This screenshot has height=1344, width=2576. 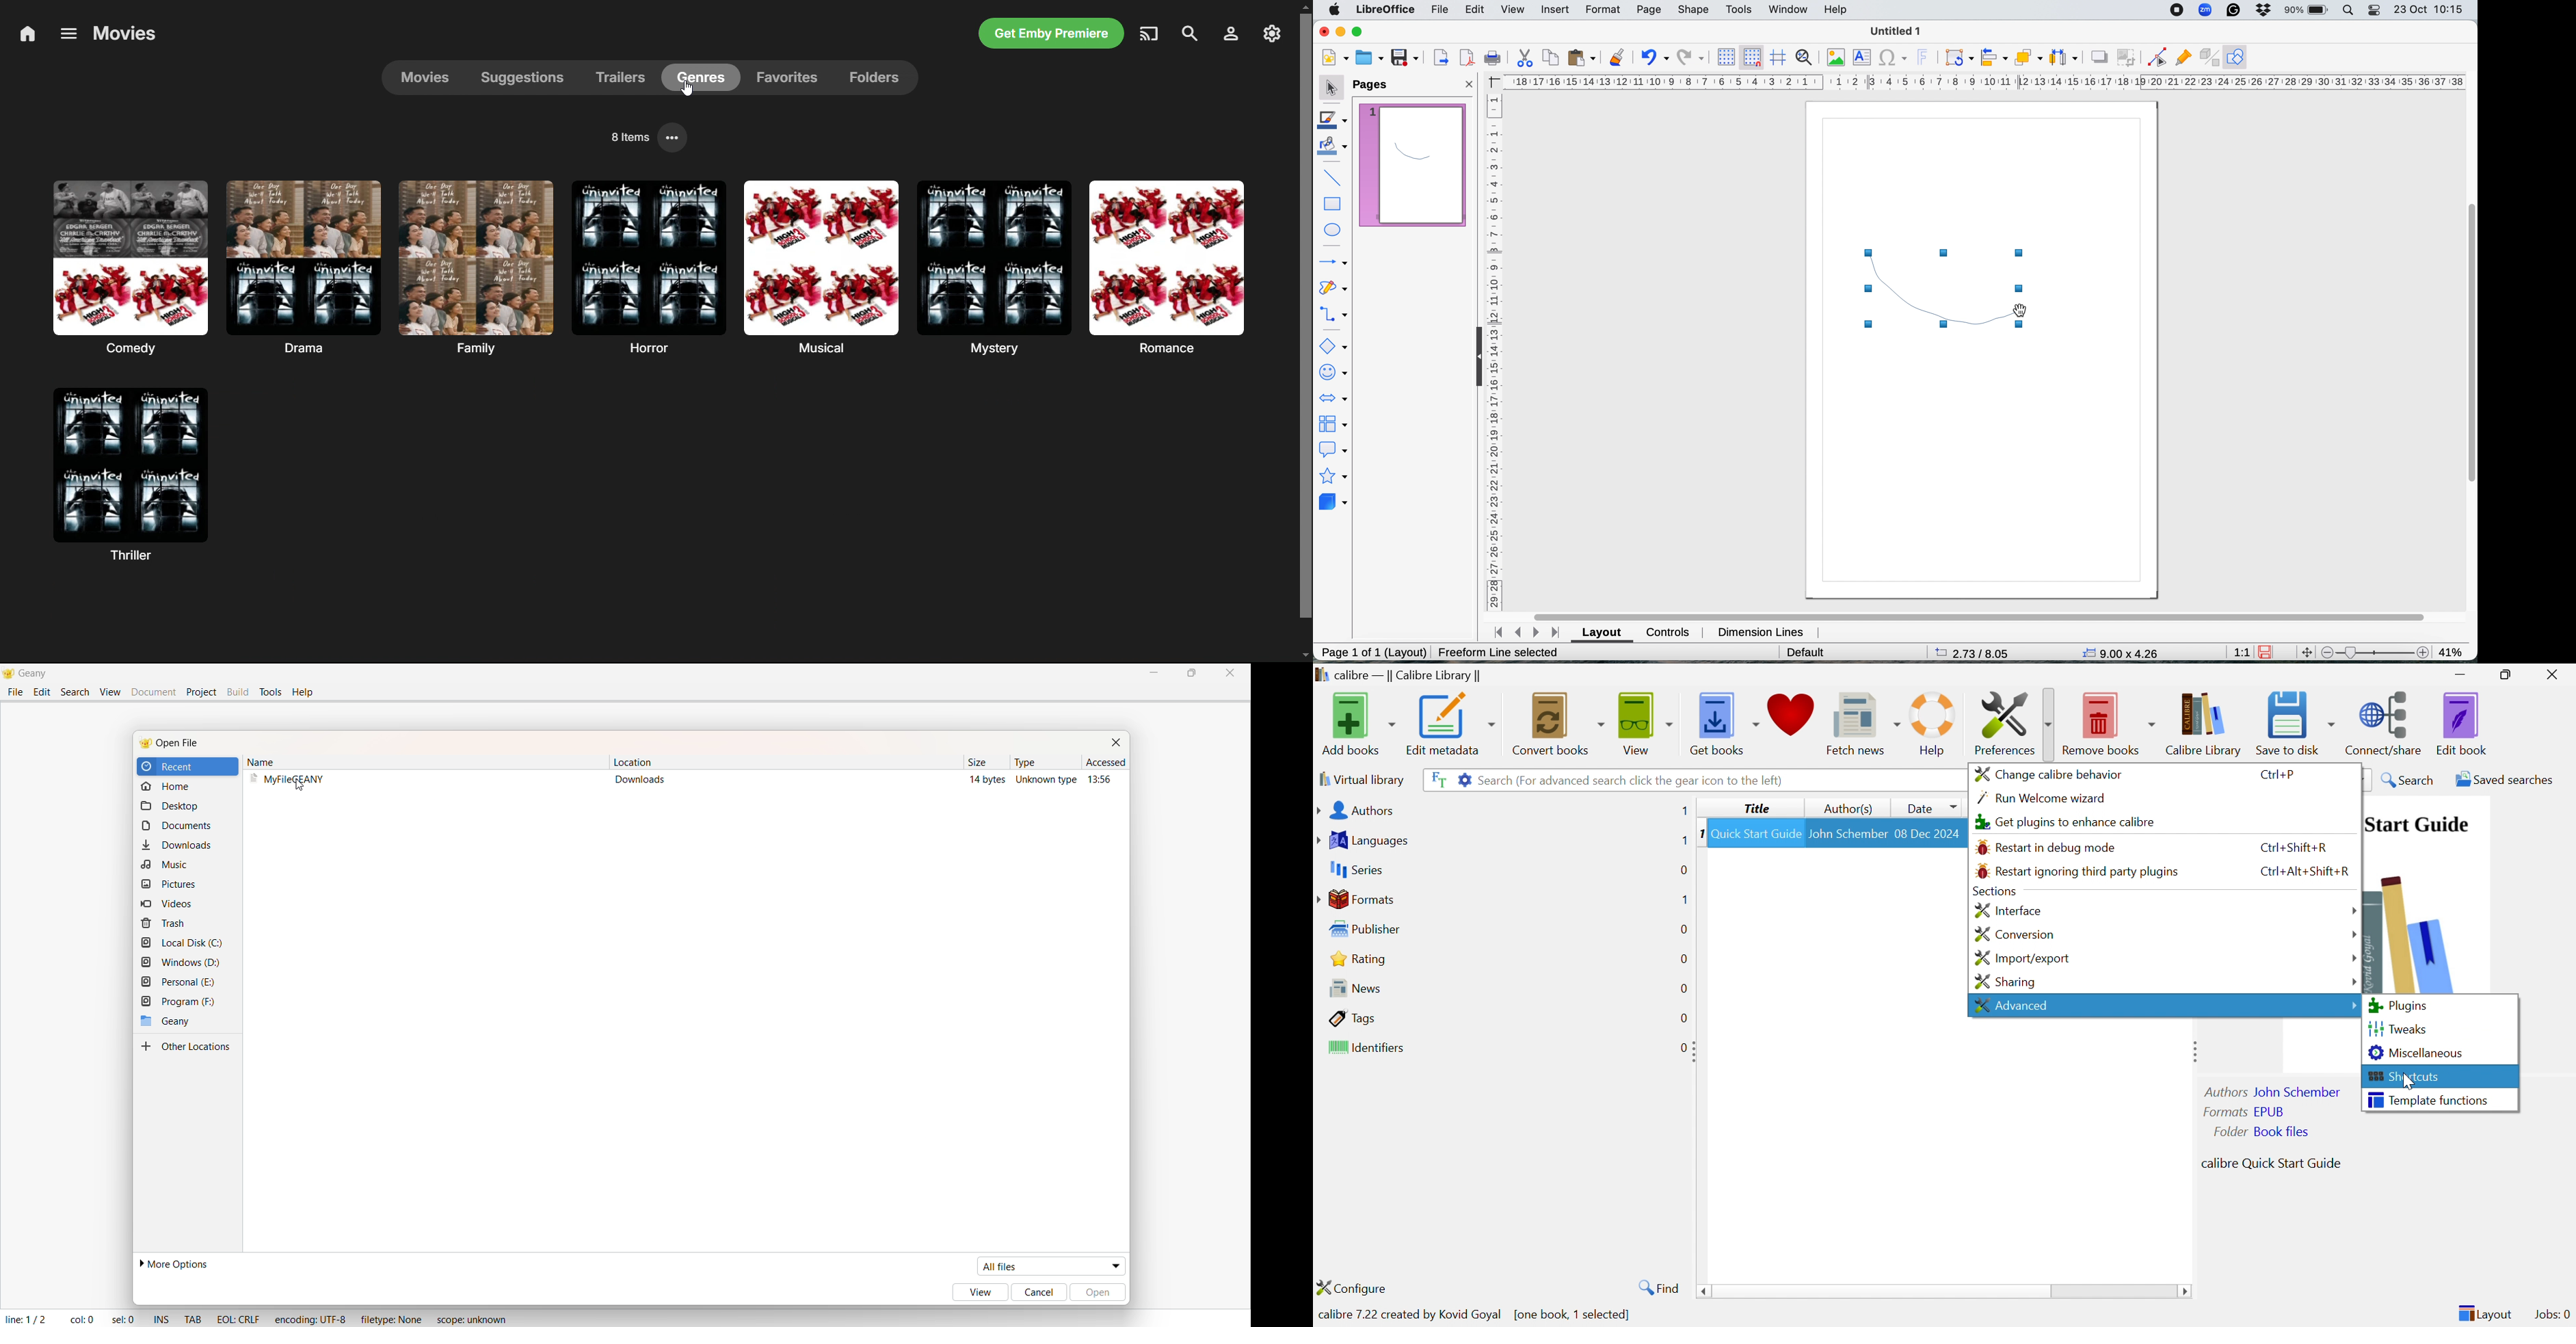 What do you see at coordinates (1984, 82) in the screenshot?
I see `horiztontal scale` at bounding box center [1984, 82].